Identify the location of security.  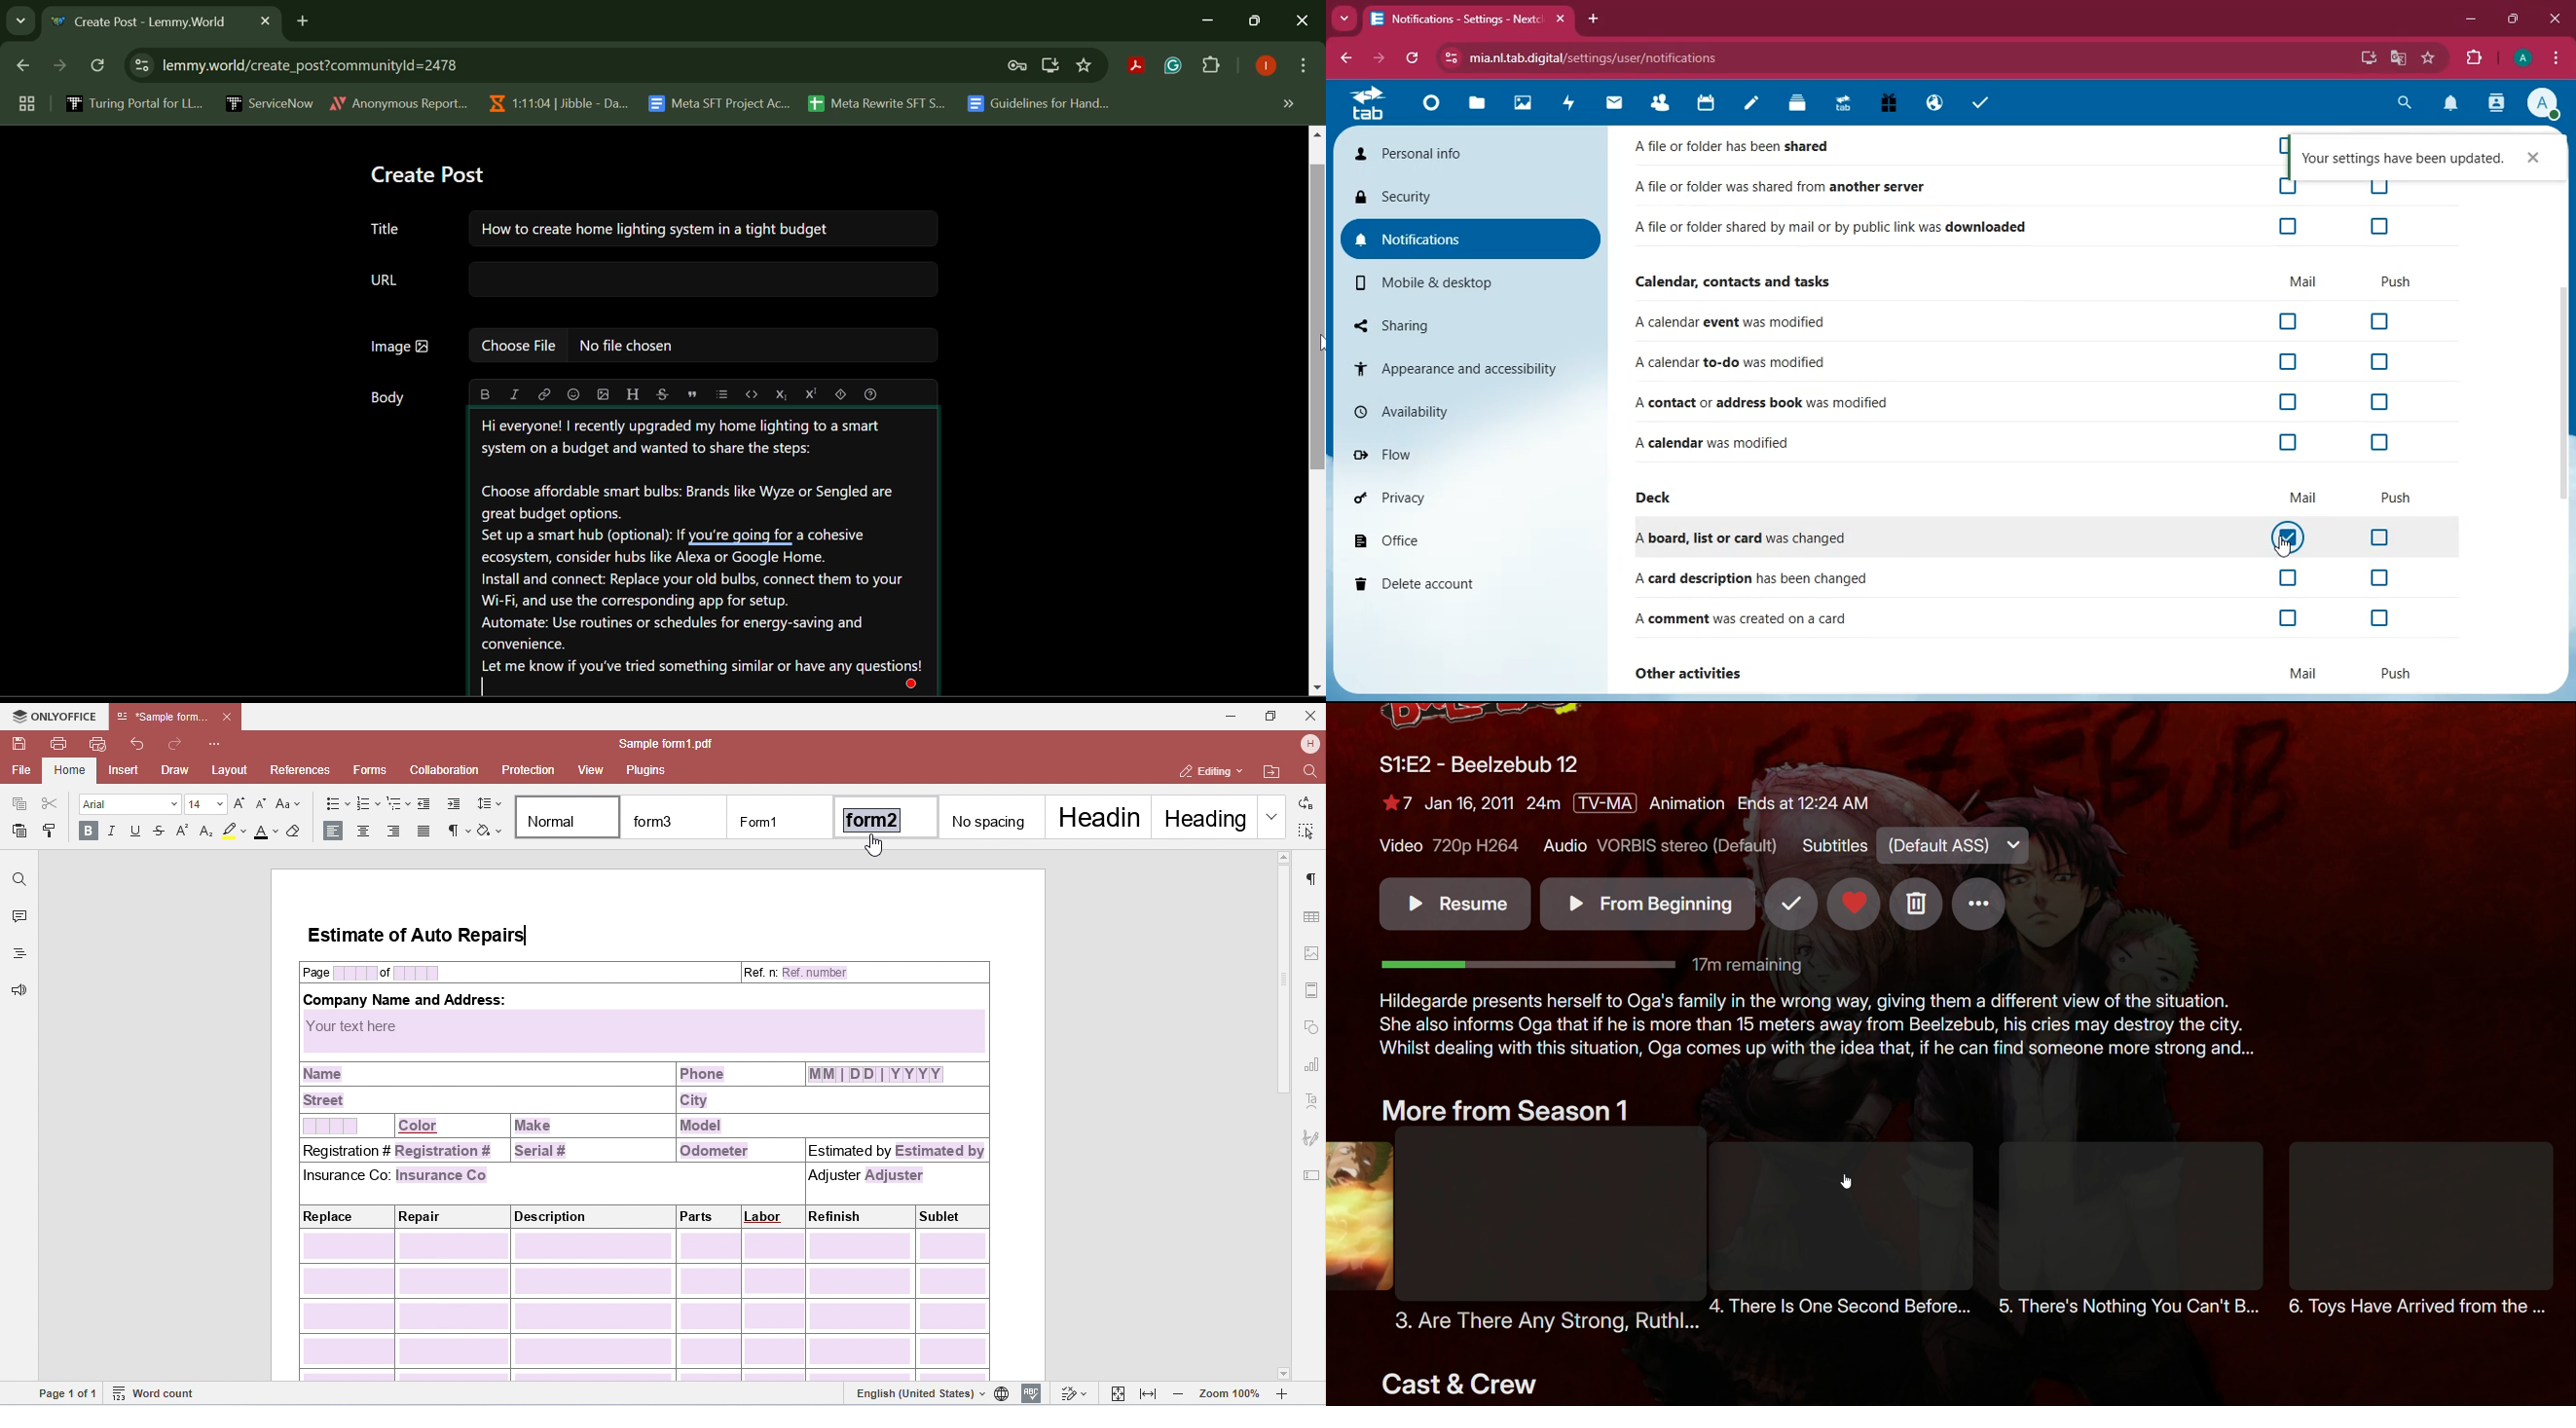
(1468, 198).